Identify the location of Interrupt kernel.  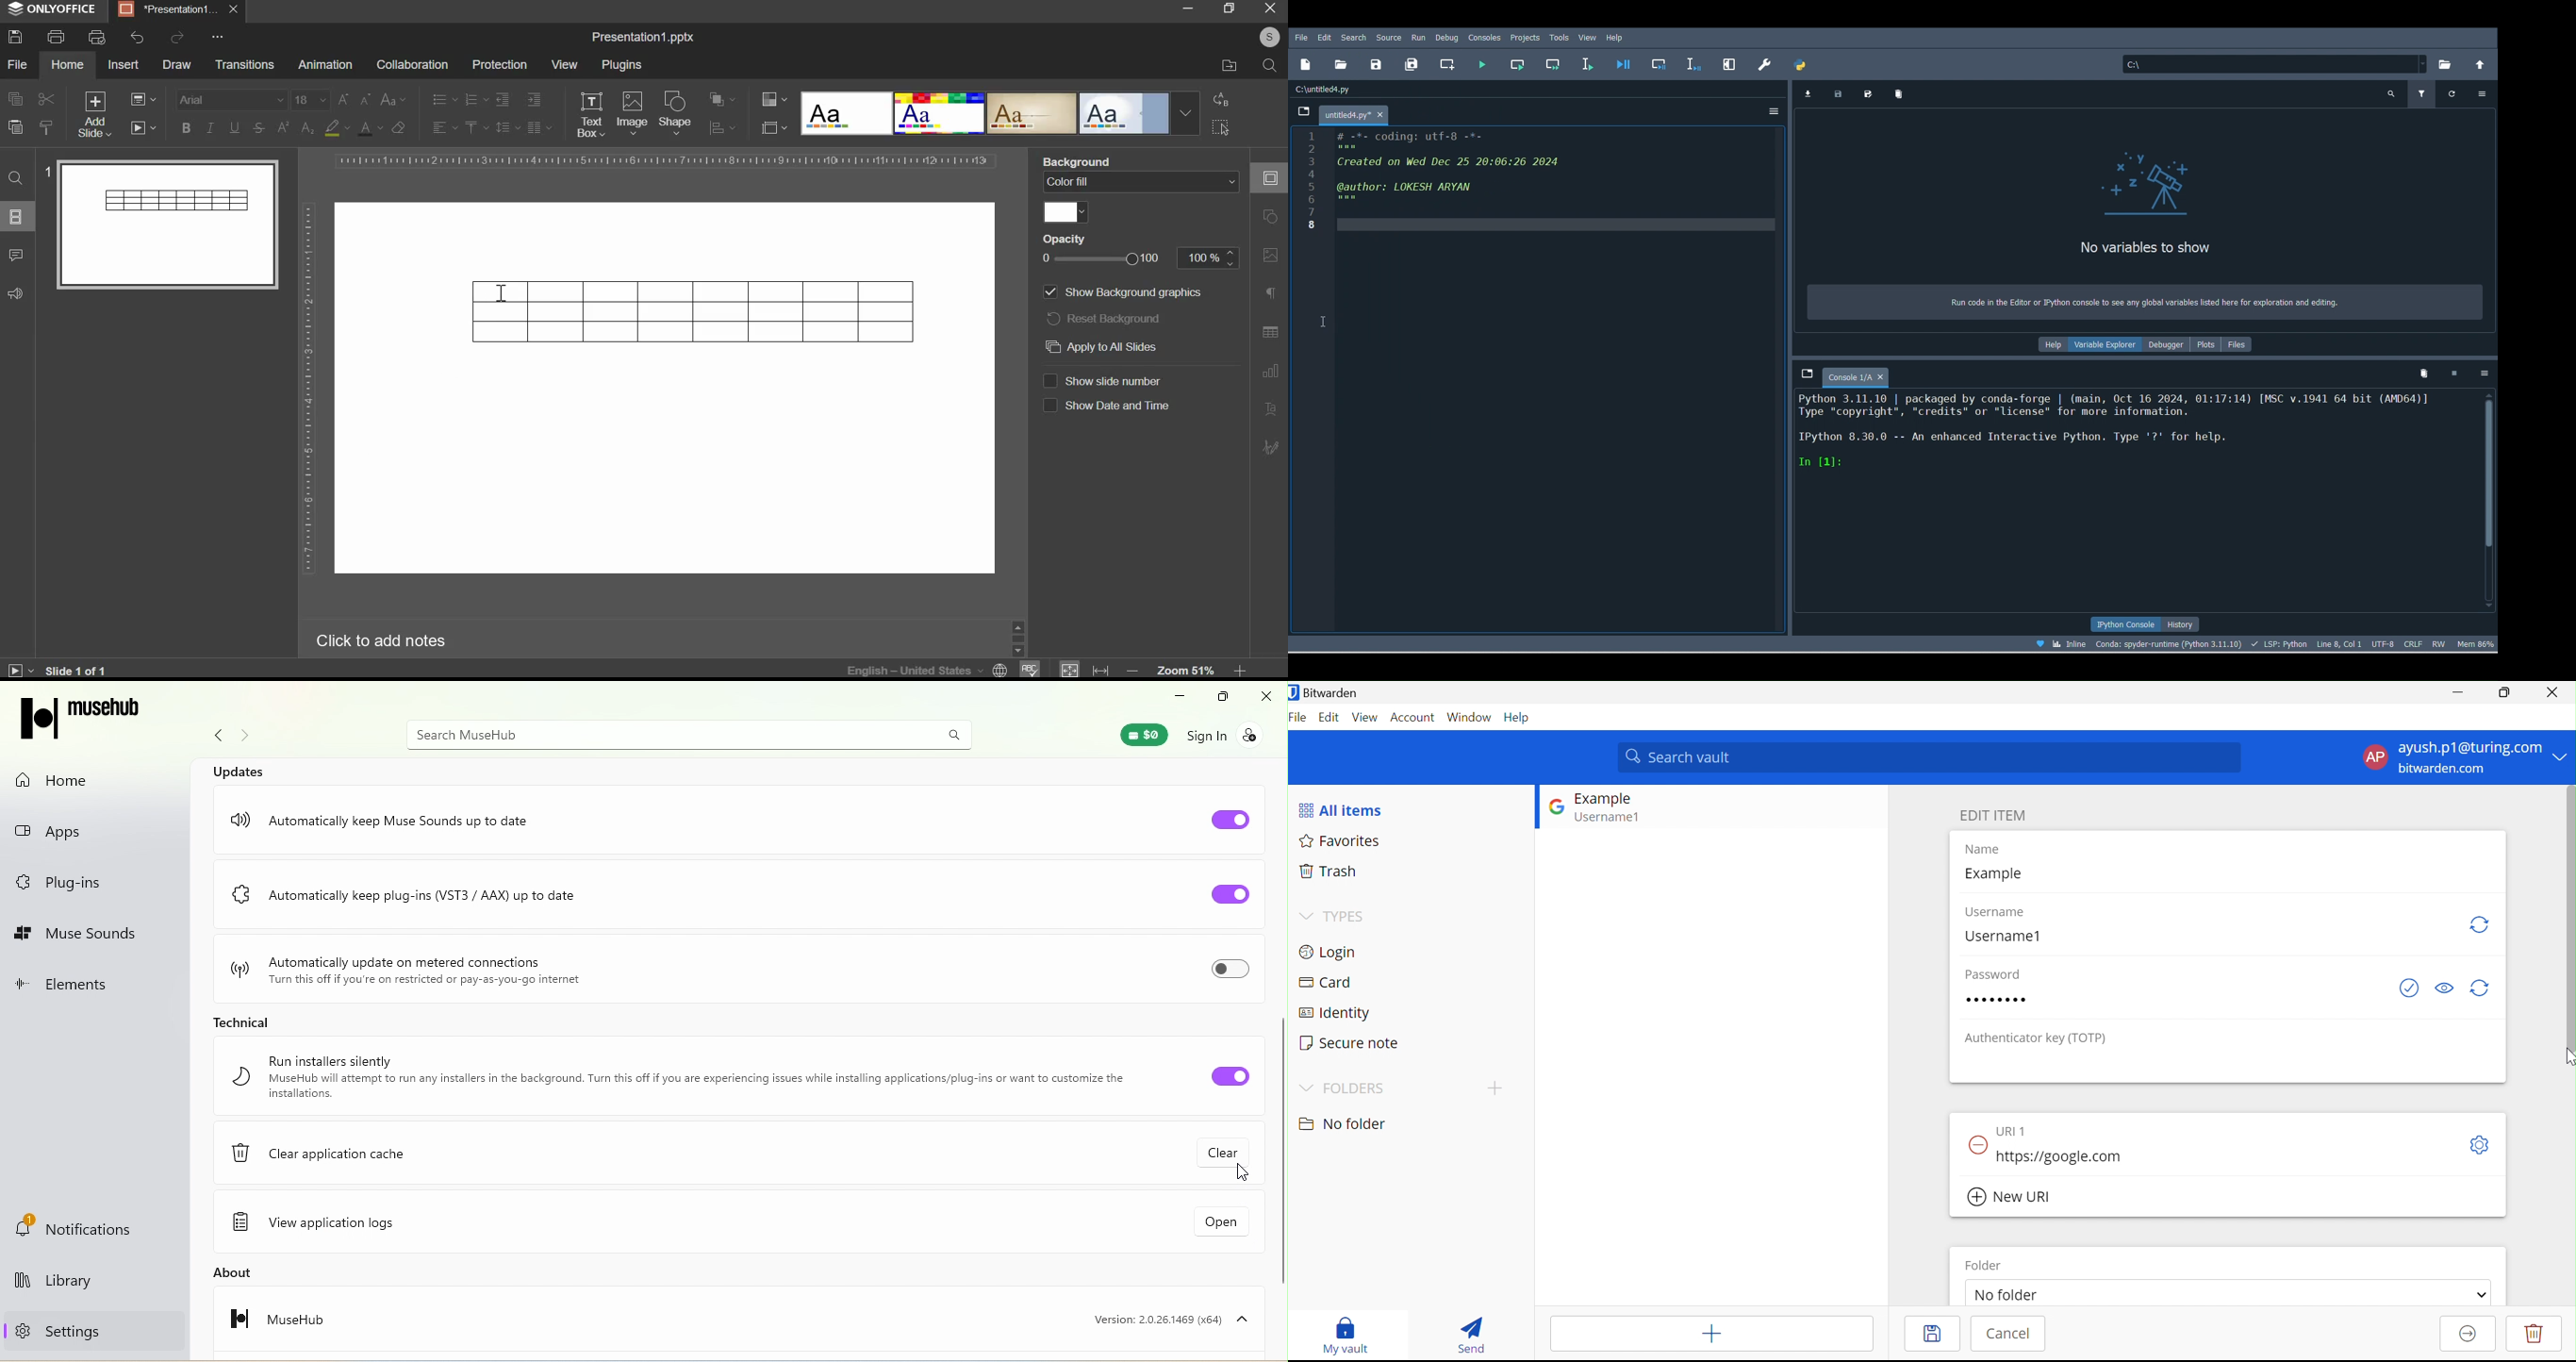
(2458, 373).